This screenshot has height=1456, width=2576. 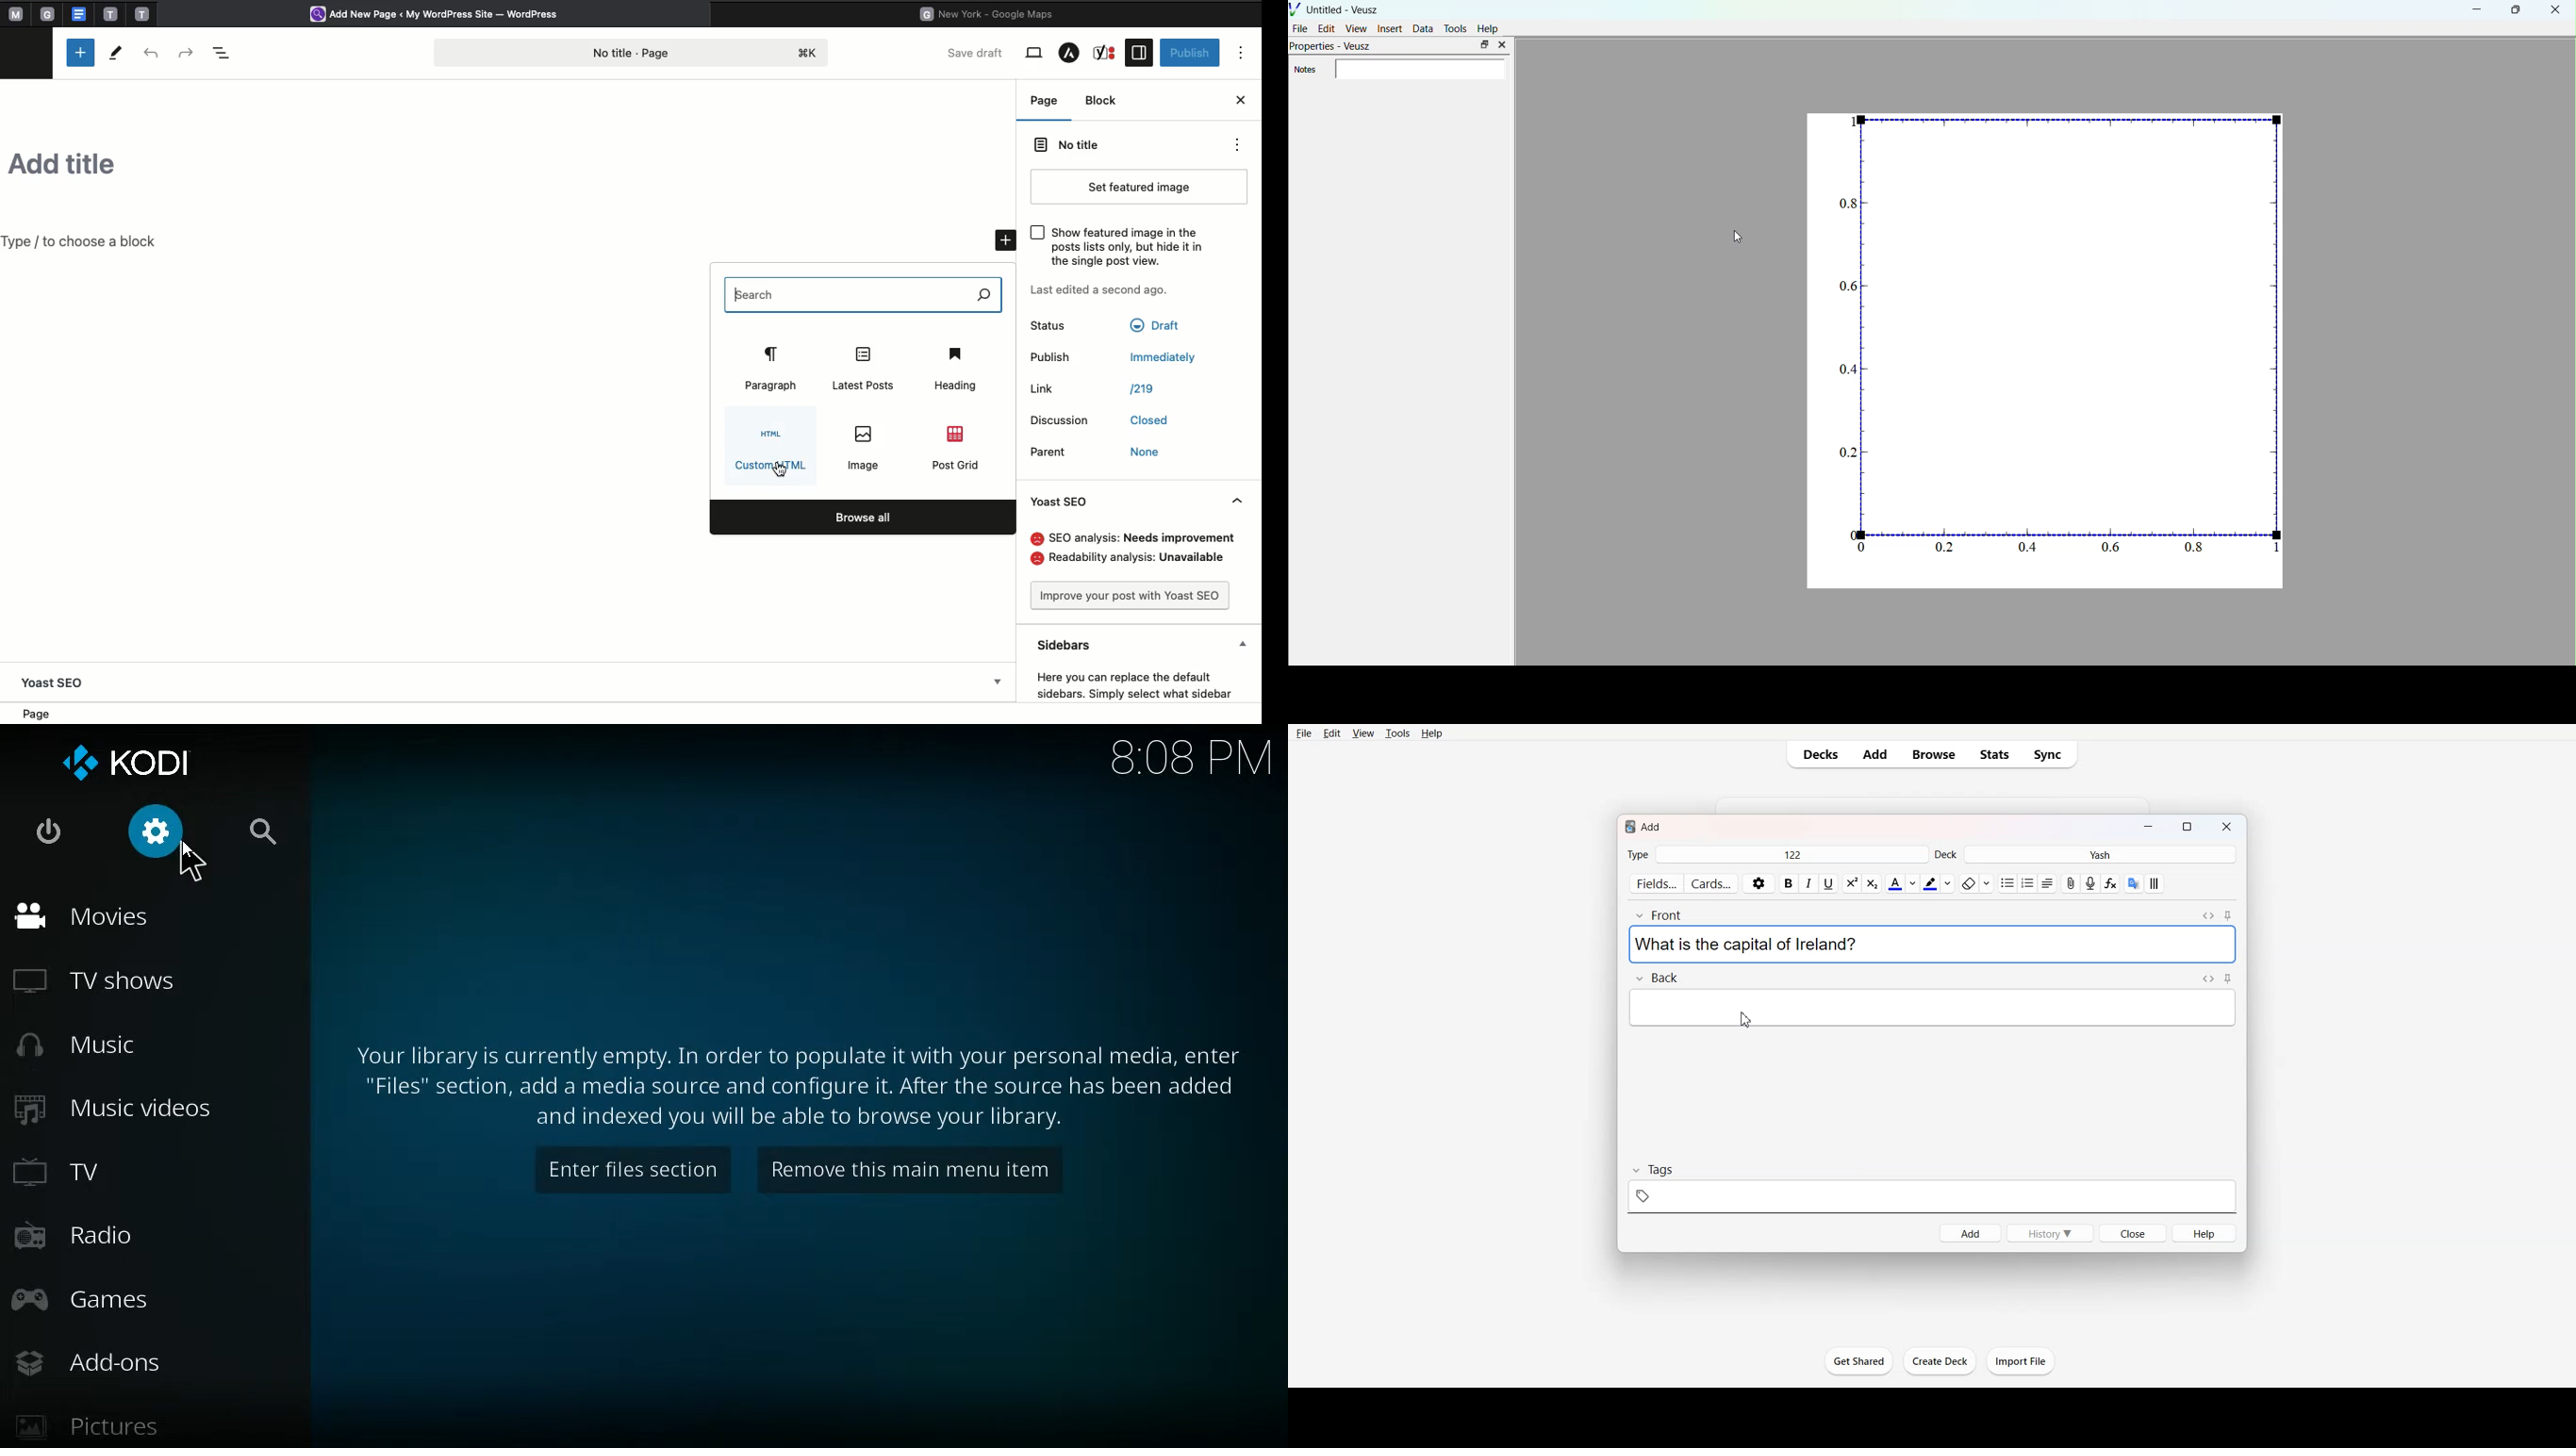 I want to click on pictures, so click(x=100, y=1426).